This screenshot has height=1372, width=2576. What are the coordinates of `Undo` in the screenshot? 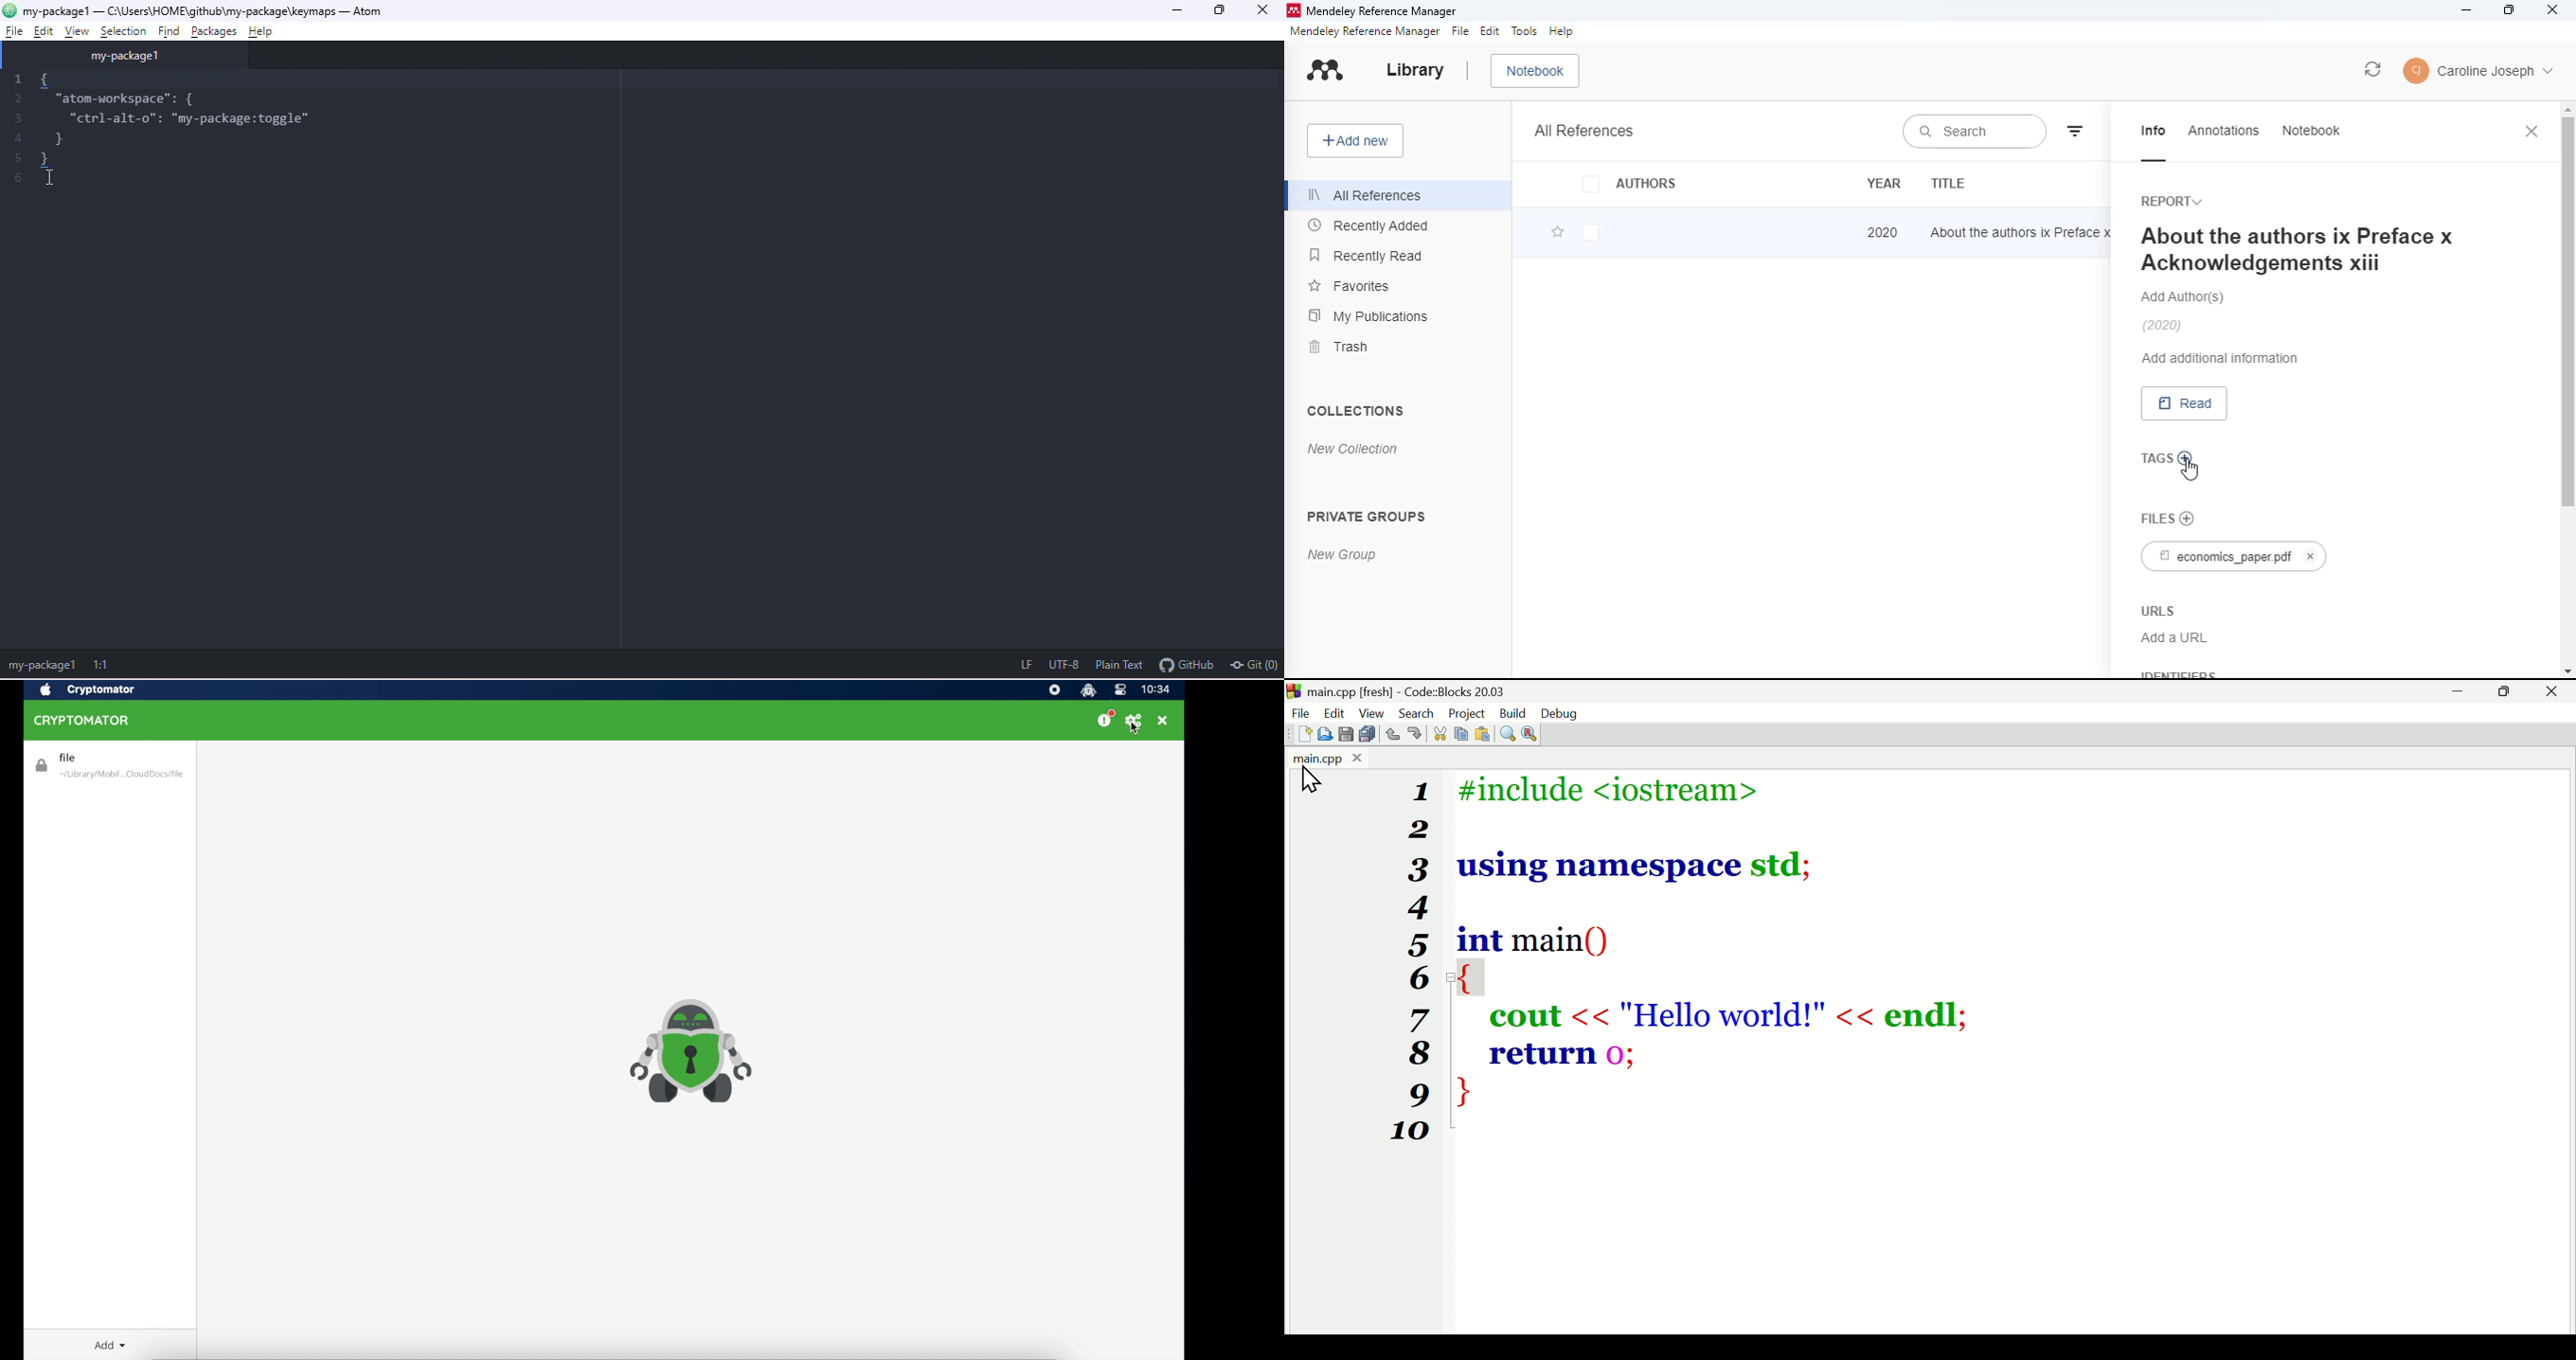 It's located at (1393, 735).